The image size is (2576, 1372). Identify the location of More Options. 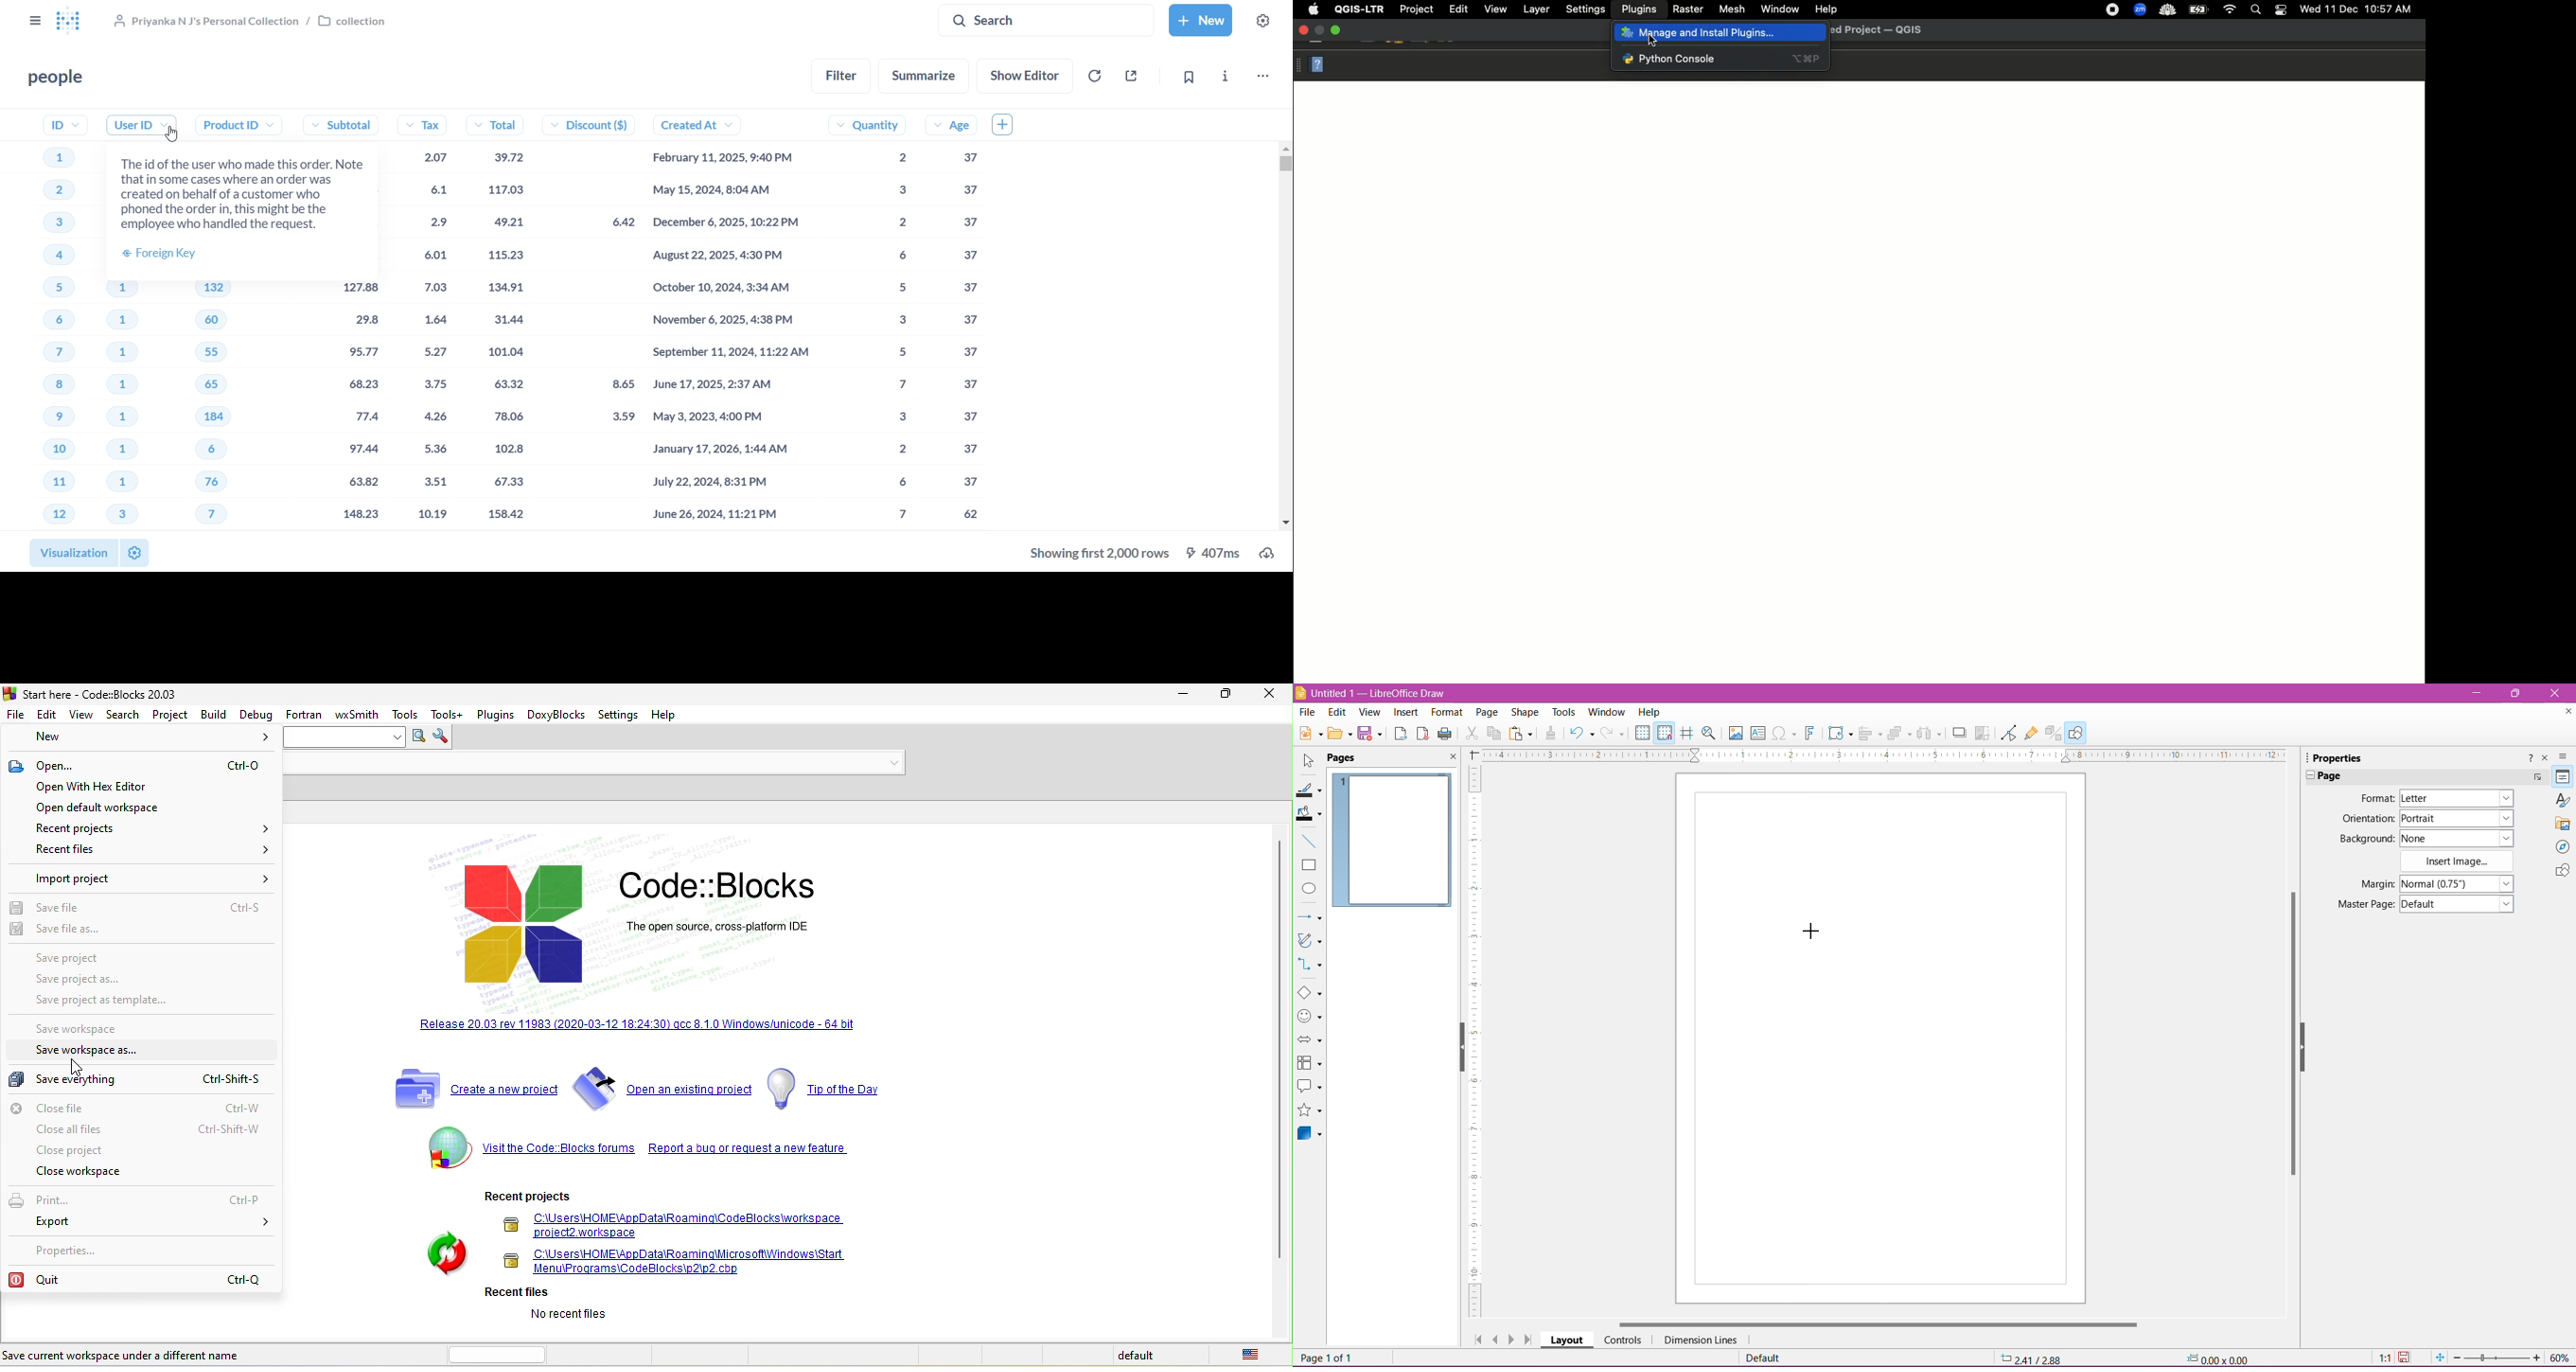
(2538, 778).